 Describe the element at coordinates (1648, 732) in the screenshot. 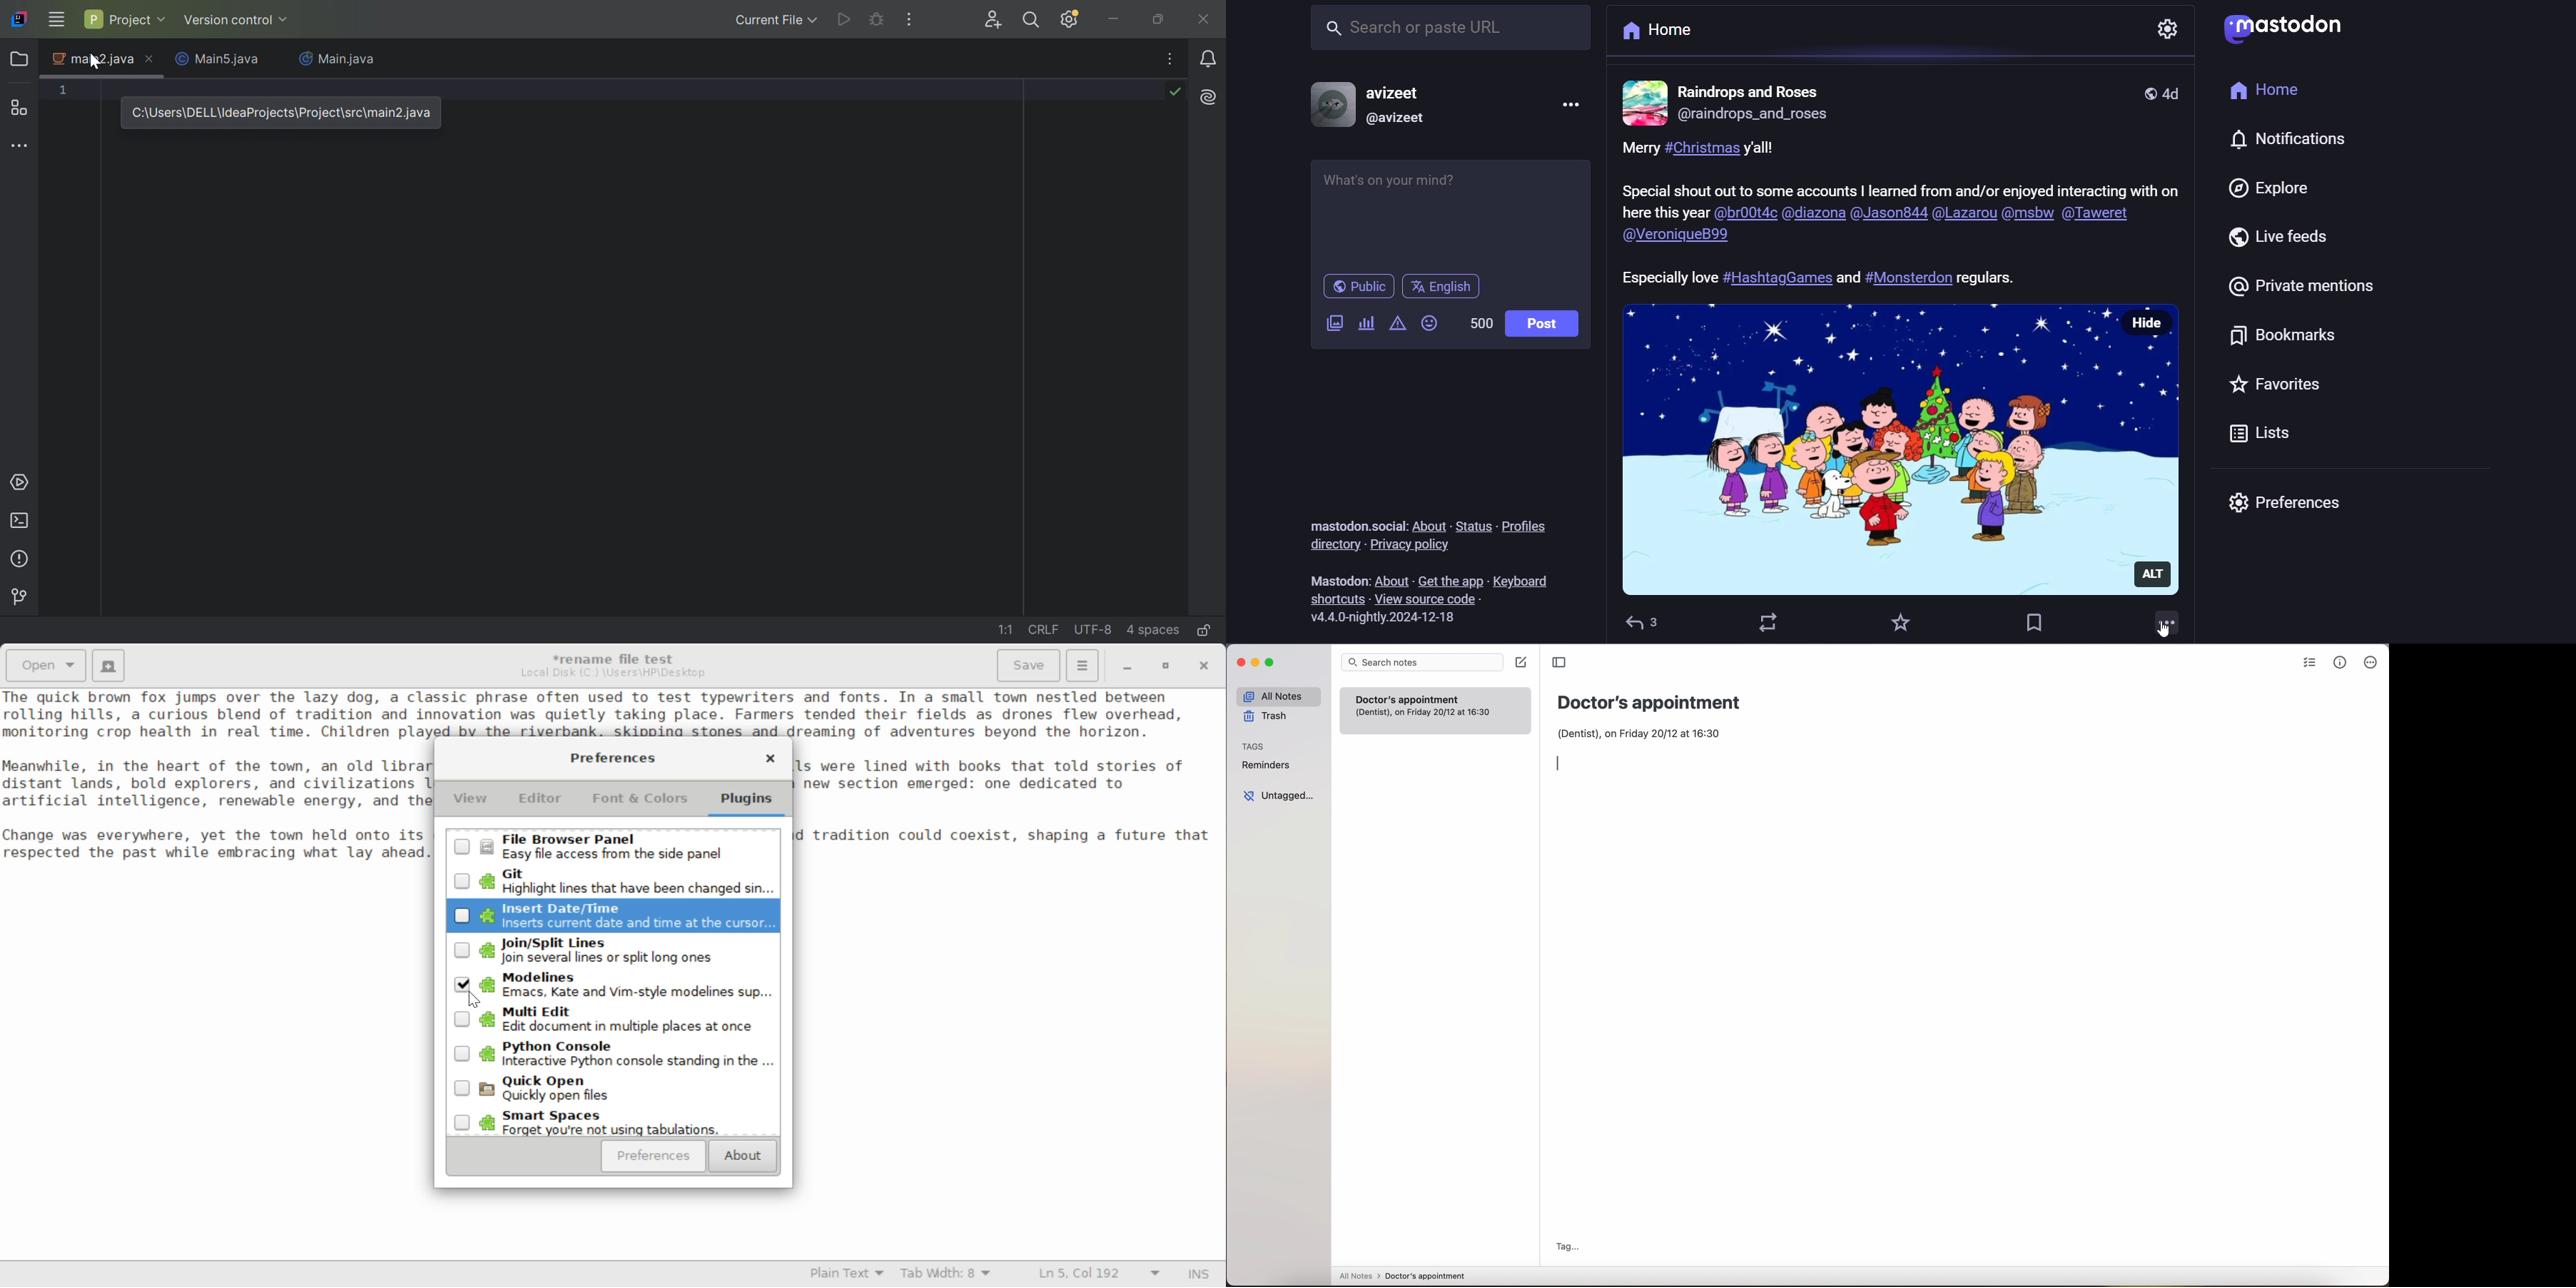

I see `(Dentist), on Friday 20/12 at 16:30` at that location.